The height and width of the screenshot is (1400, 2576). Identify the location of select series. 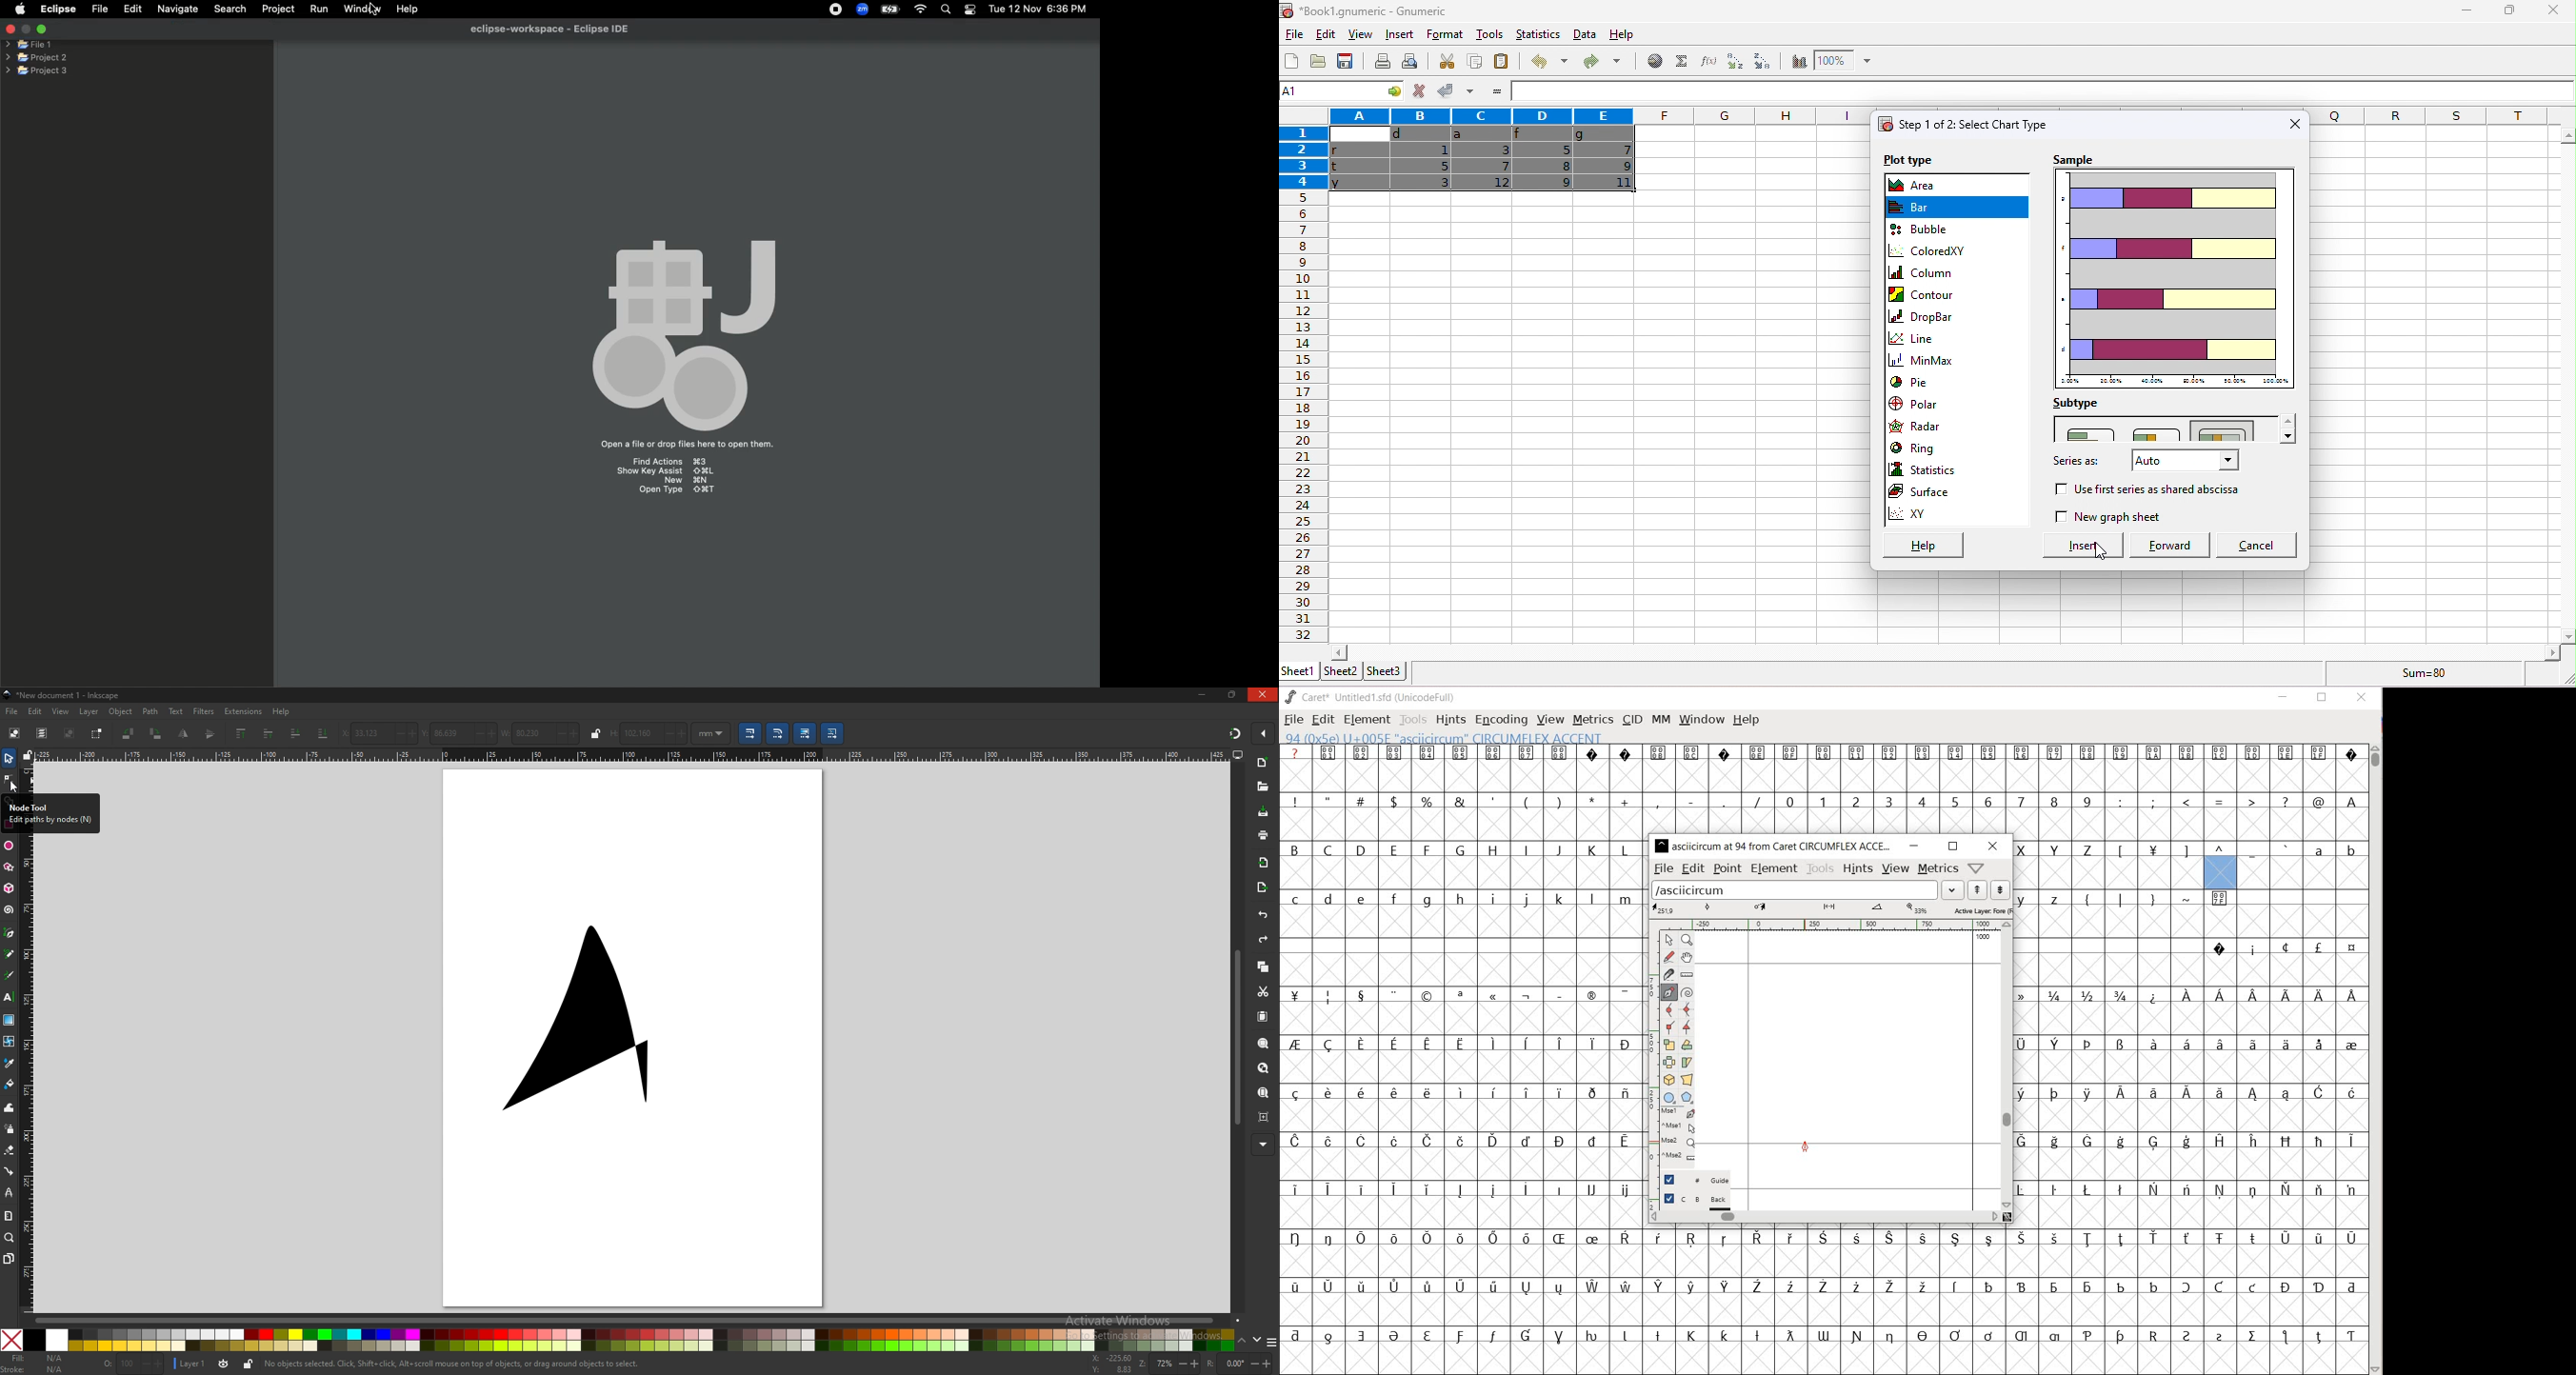
(2180, 464).